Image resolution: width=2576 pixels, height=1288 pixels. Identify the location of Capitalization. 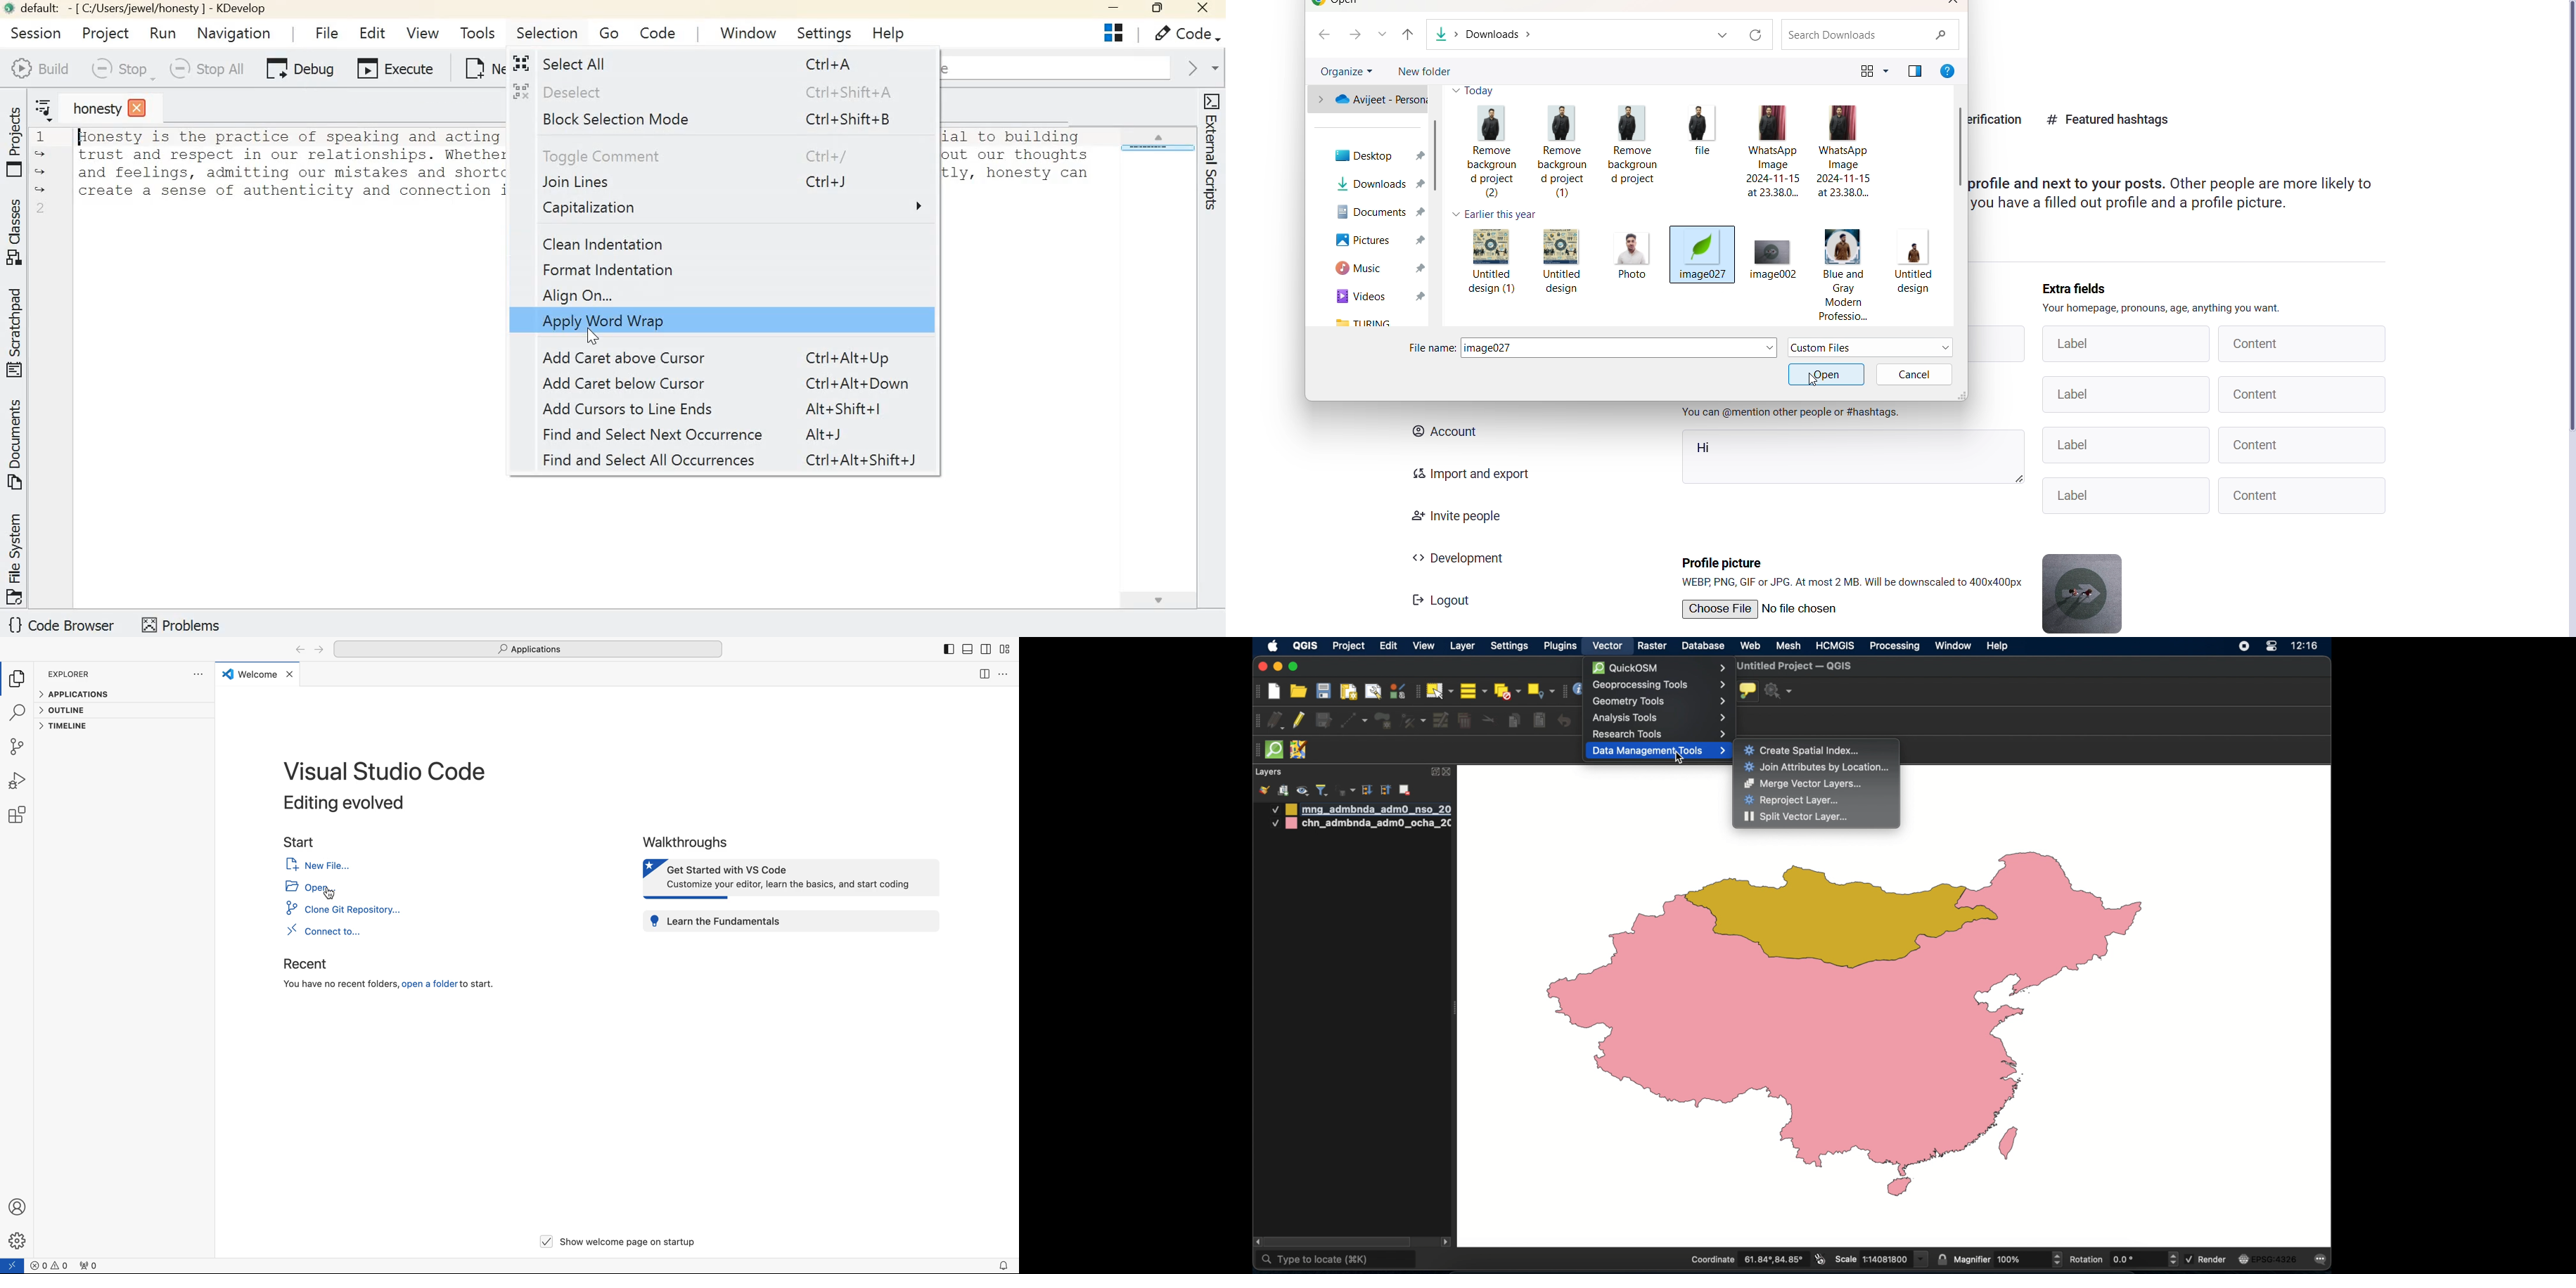
(733, 207).